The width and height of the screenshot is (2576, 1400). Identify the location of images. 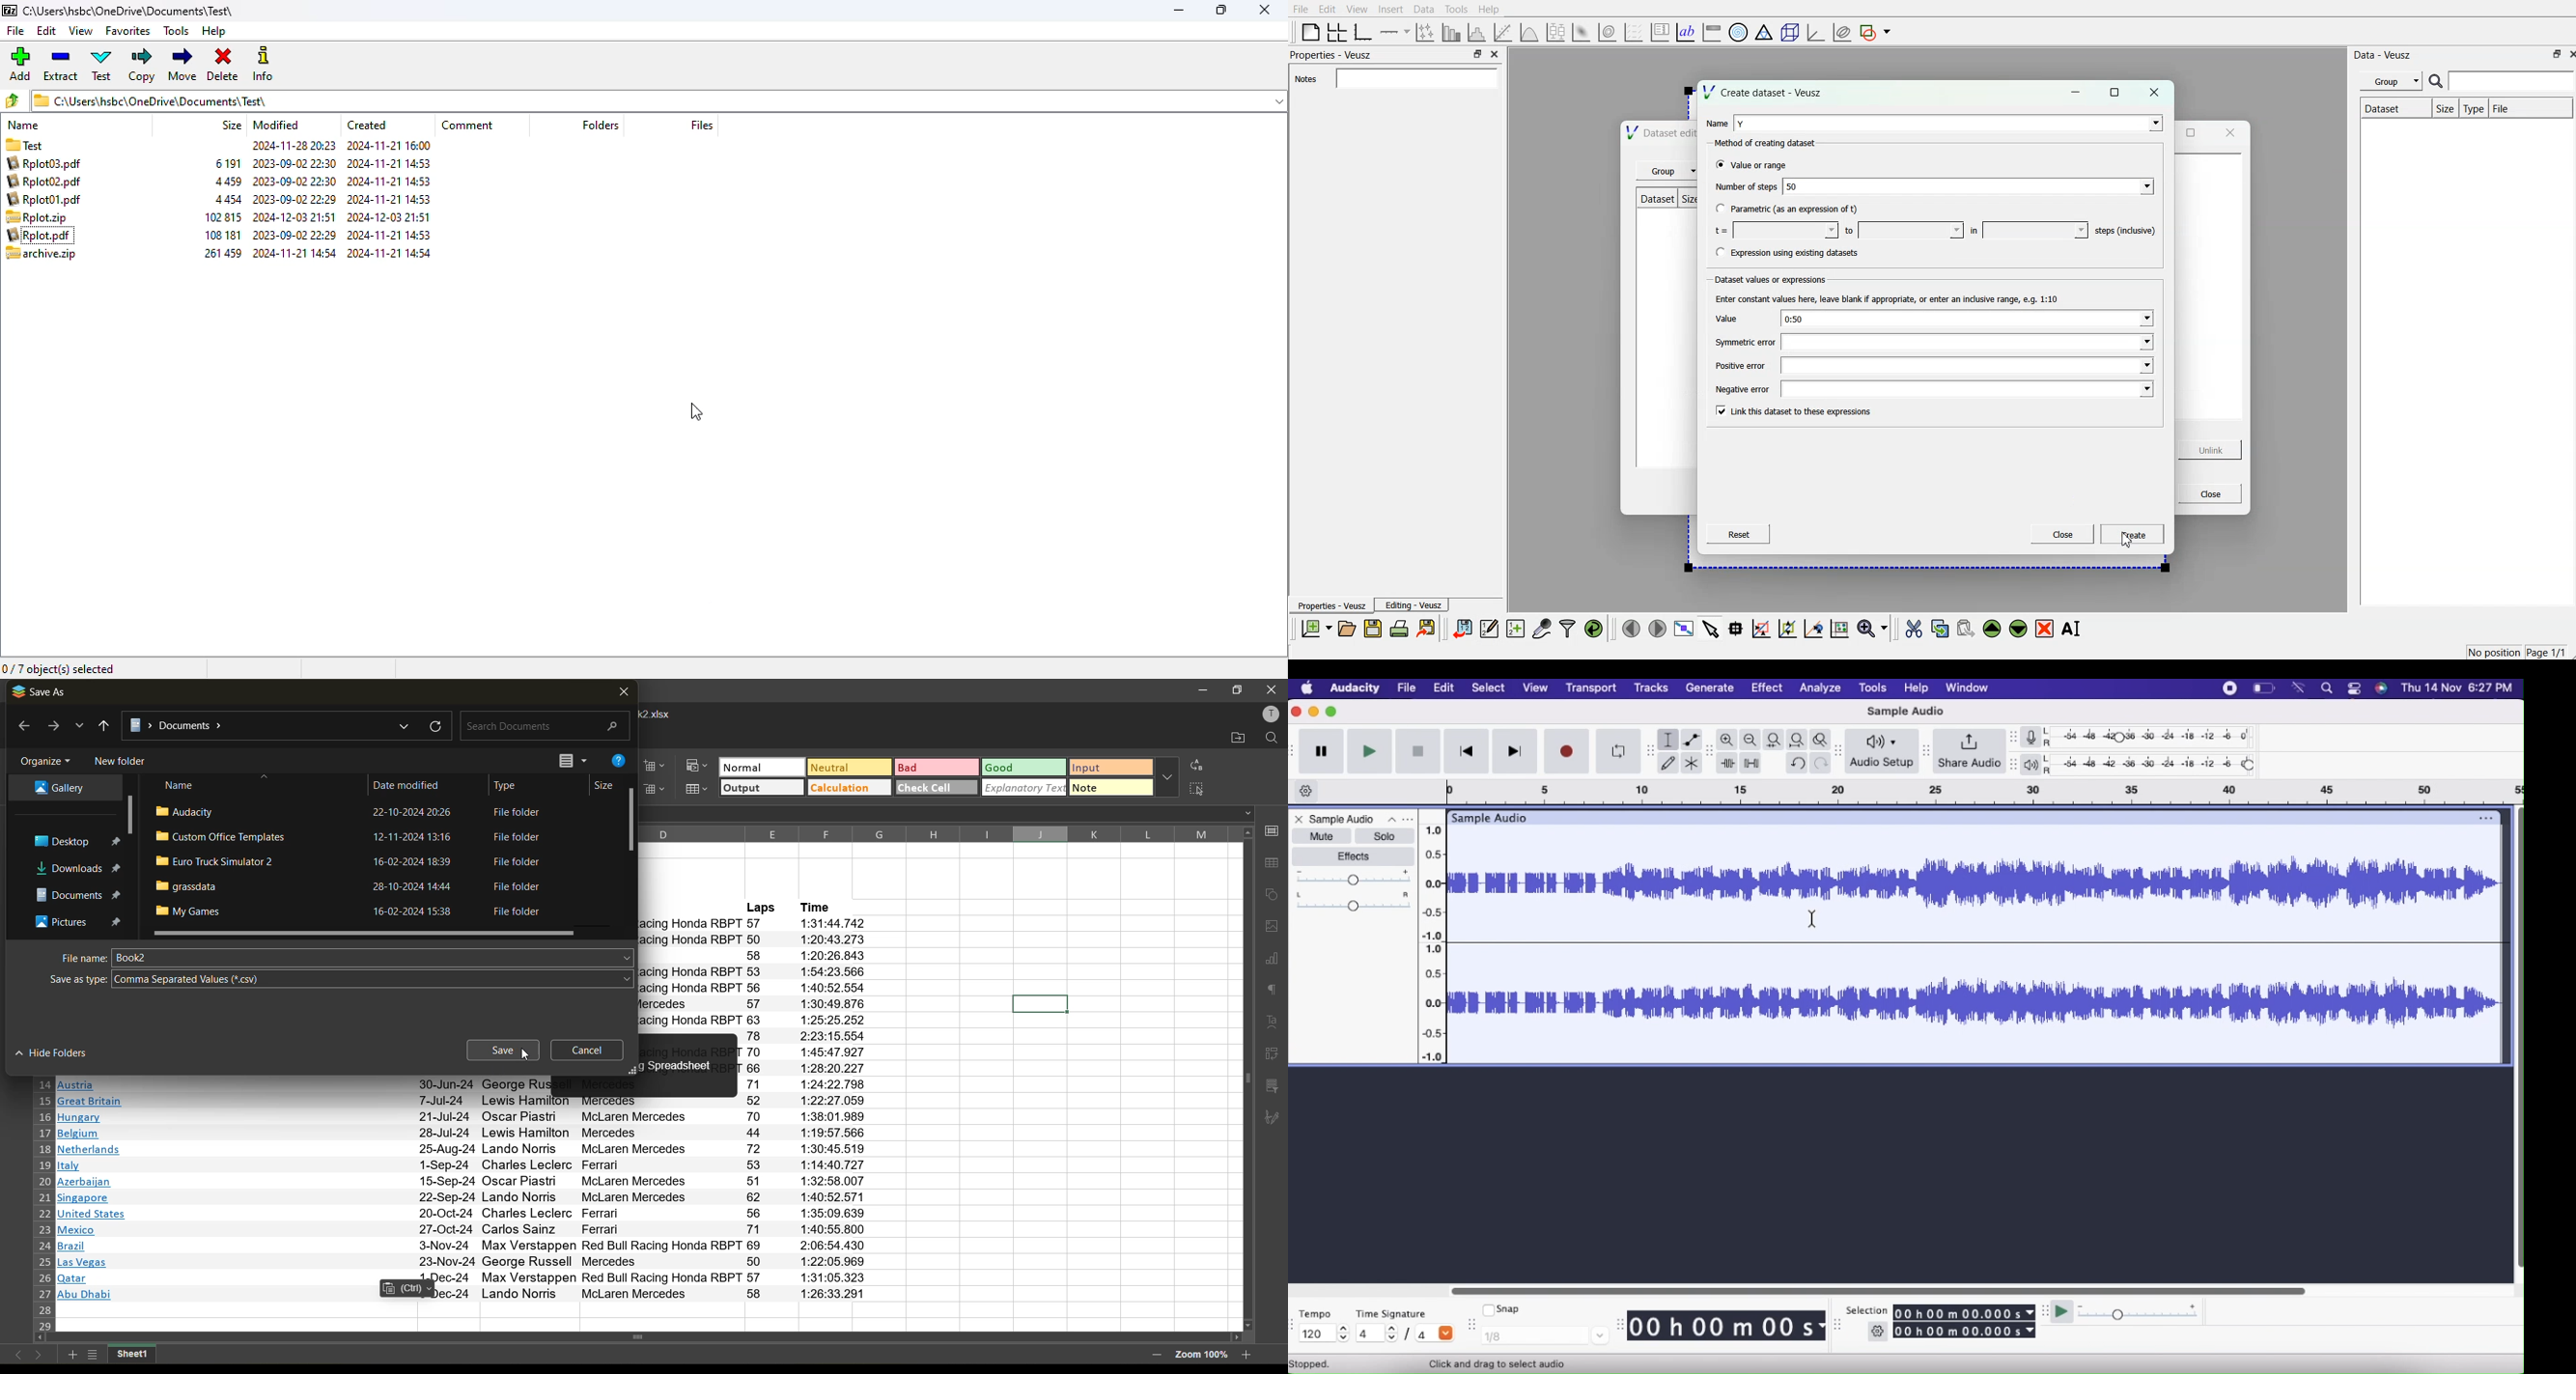
(1272, 928).